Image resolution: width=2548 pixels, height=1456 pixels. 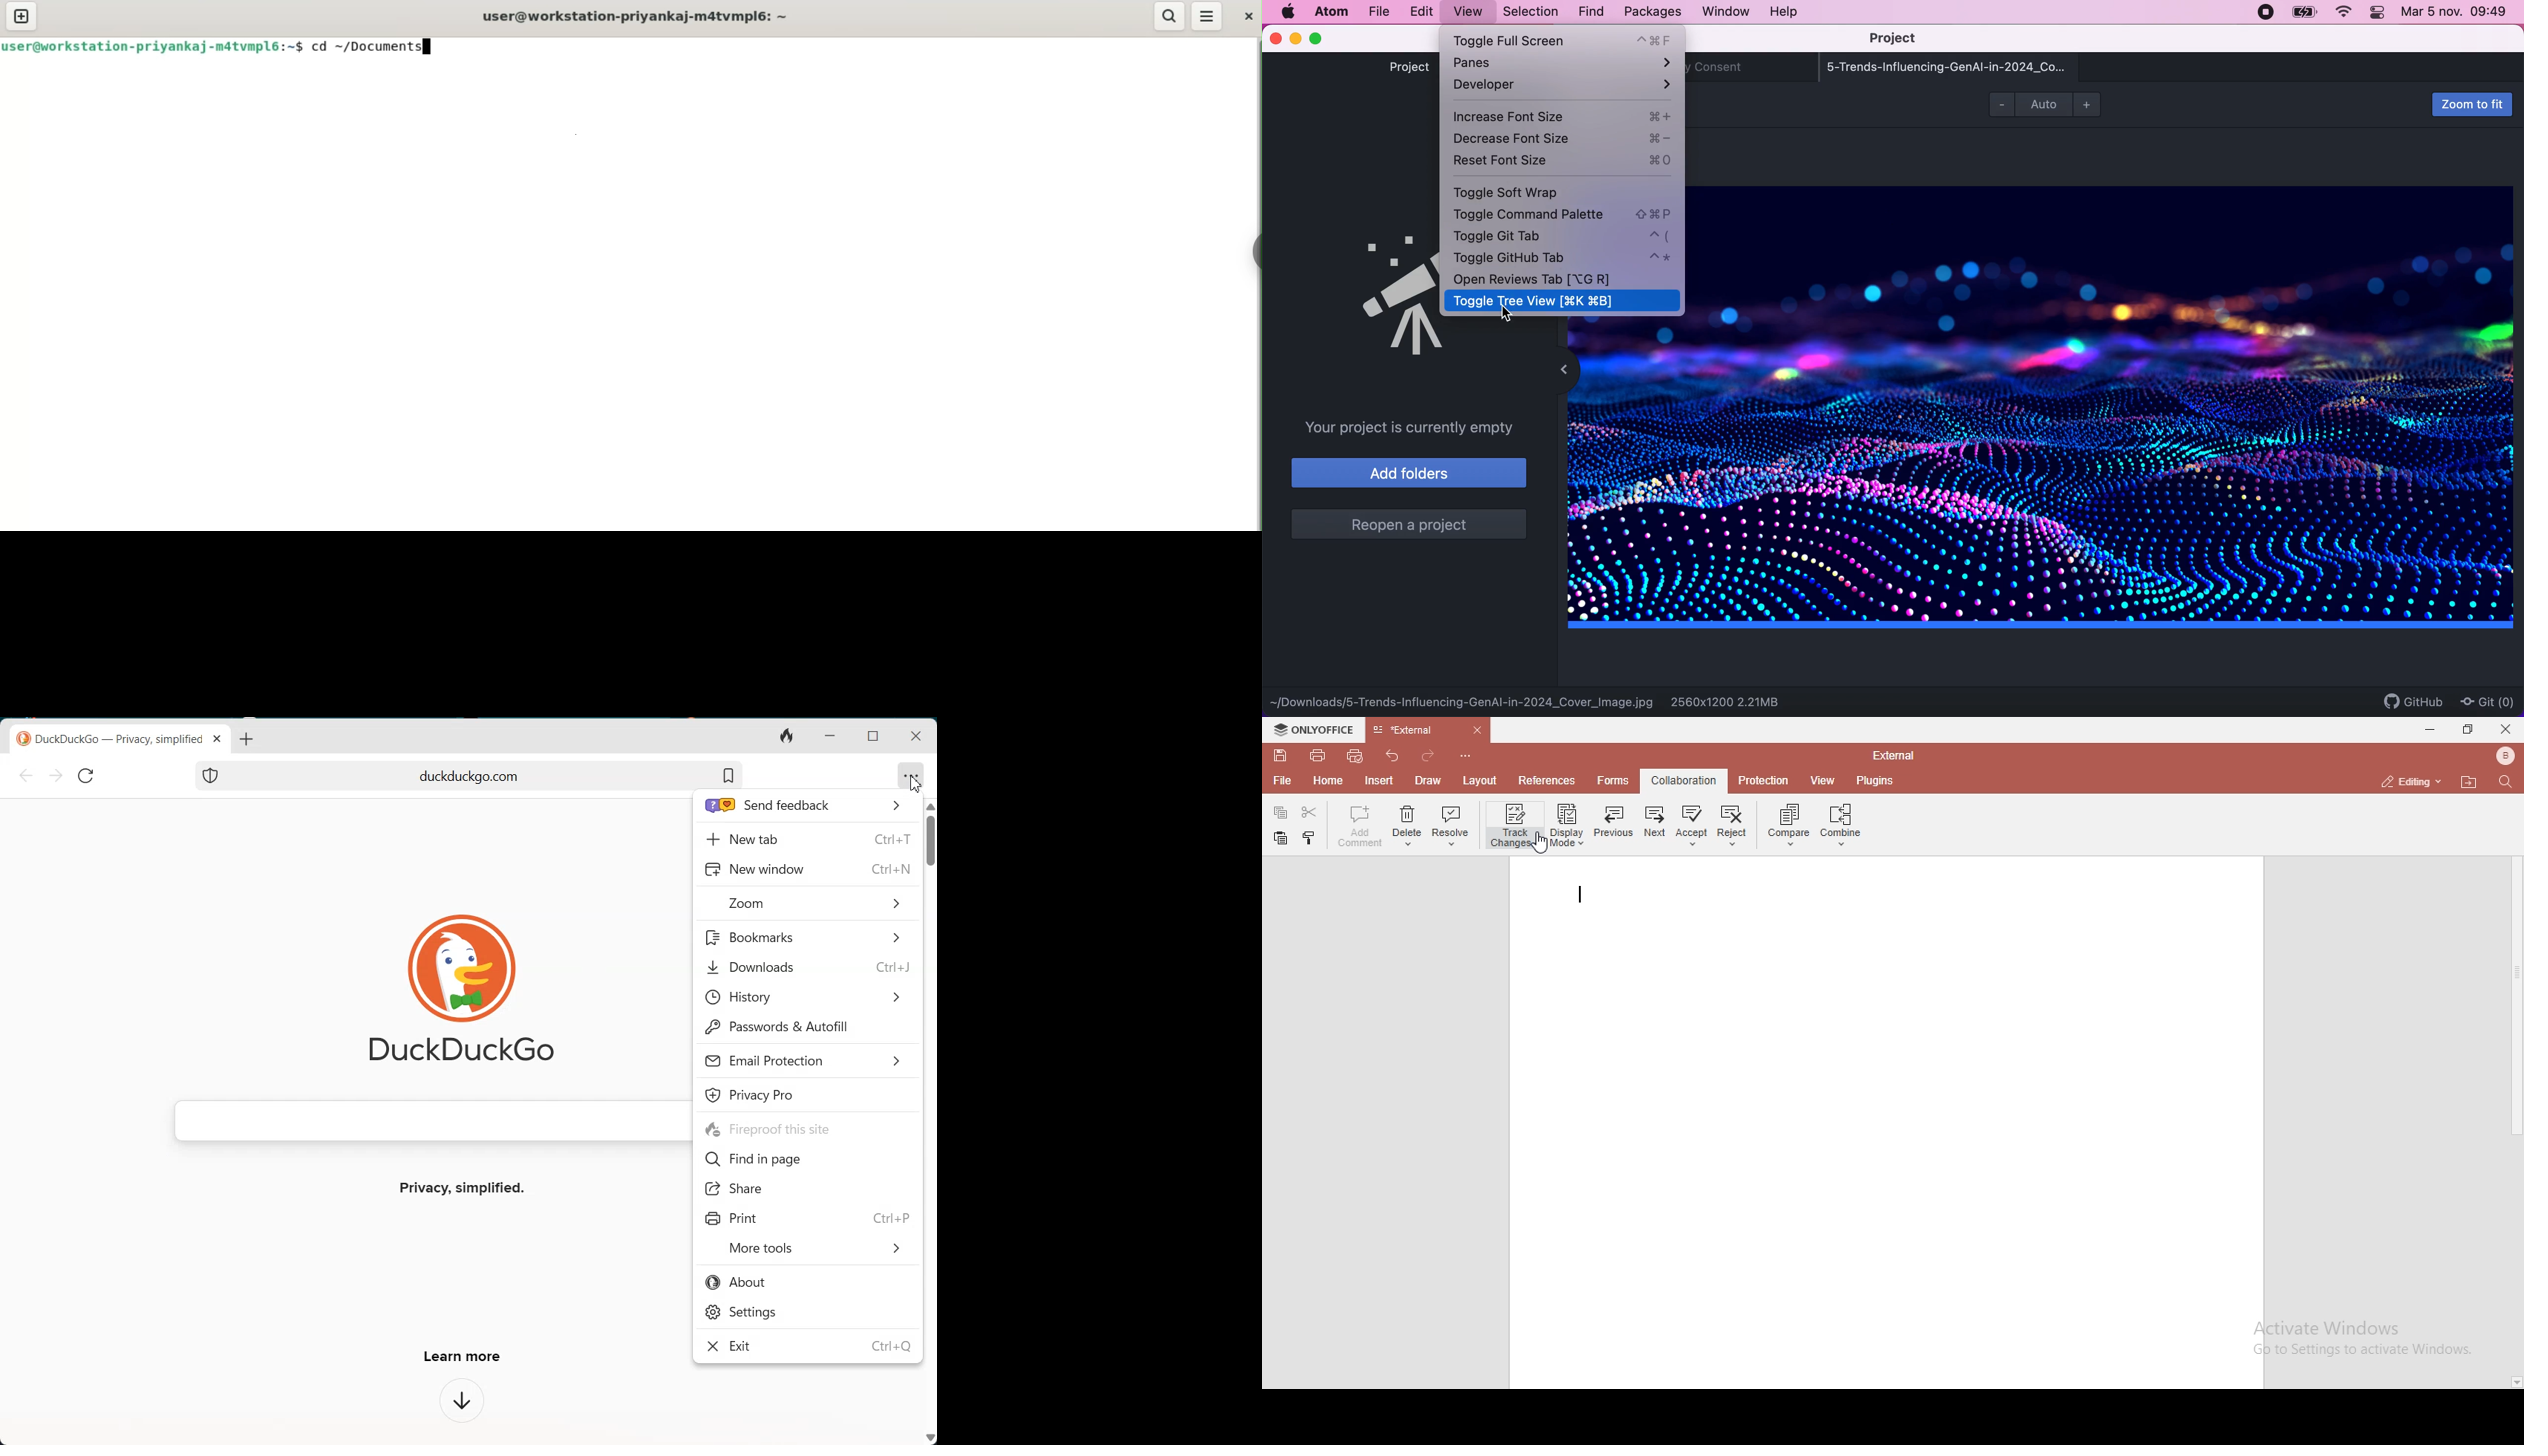 I want to click on mac logo, so click(x=1289, y=11).